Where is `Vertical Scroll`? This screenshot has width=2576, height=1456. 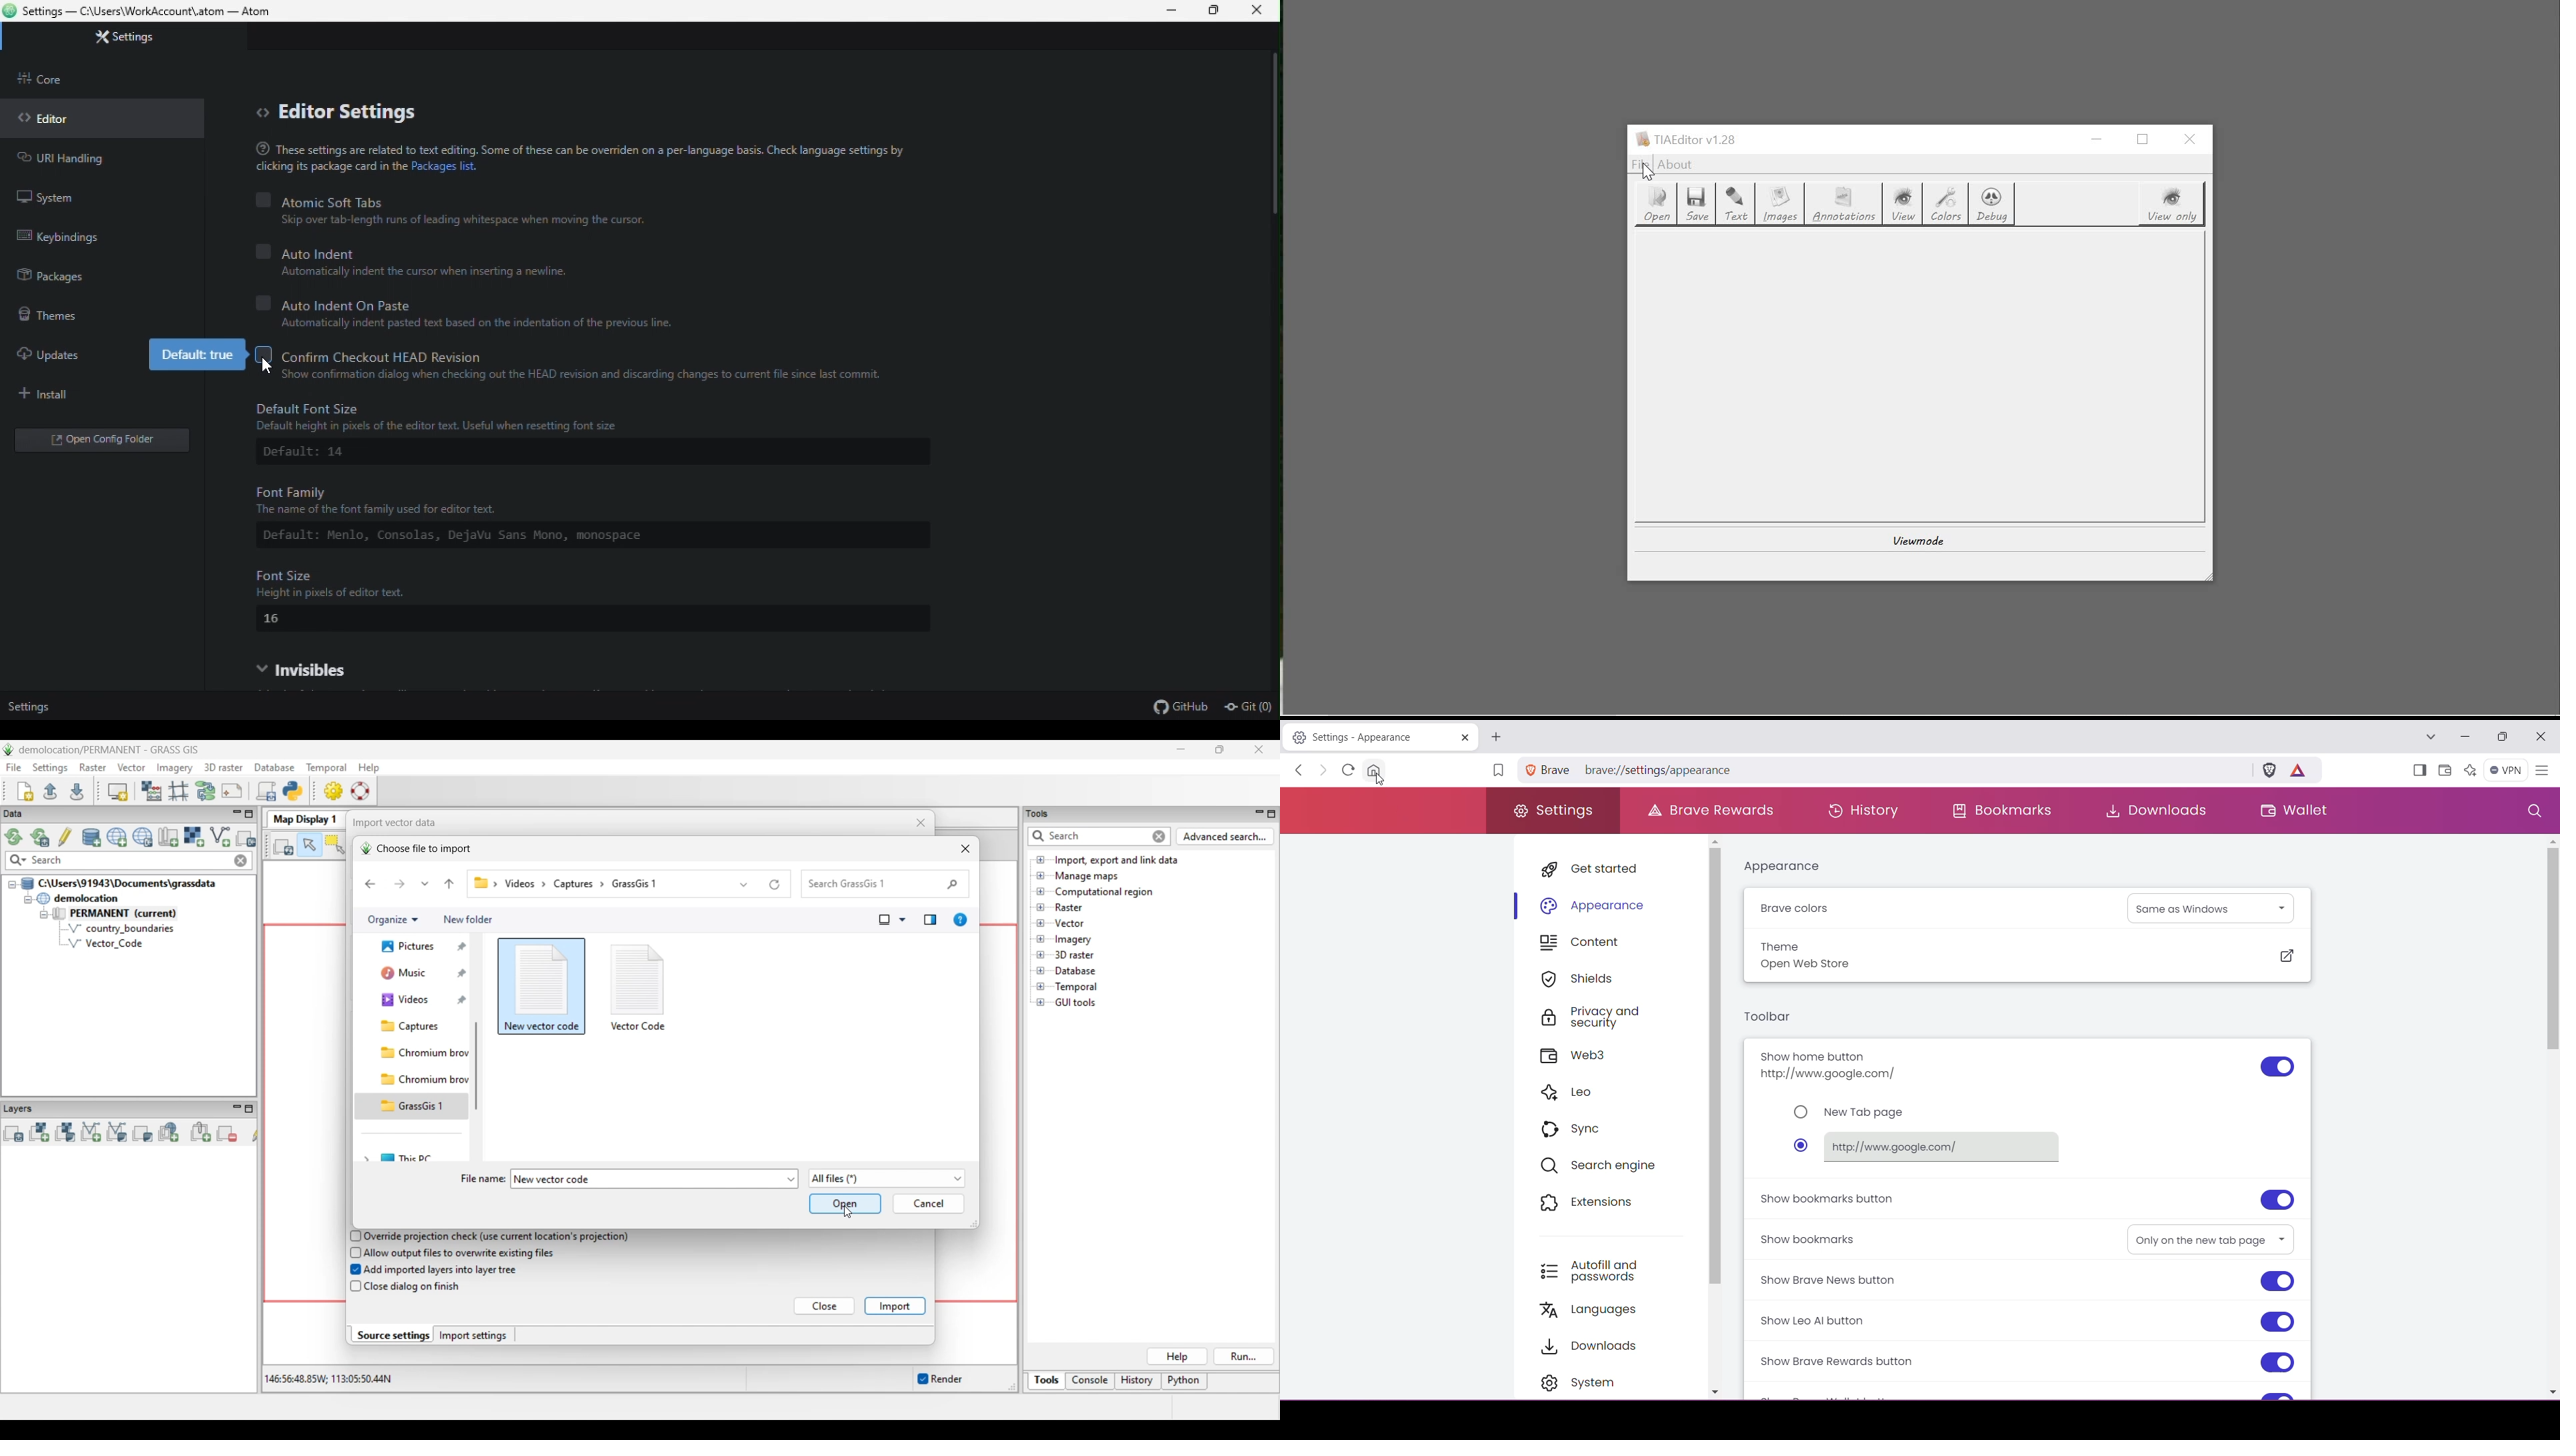
Vertical Scroll is located at coordinates (1716, 1119).